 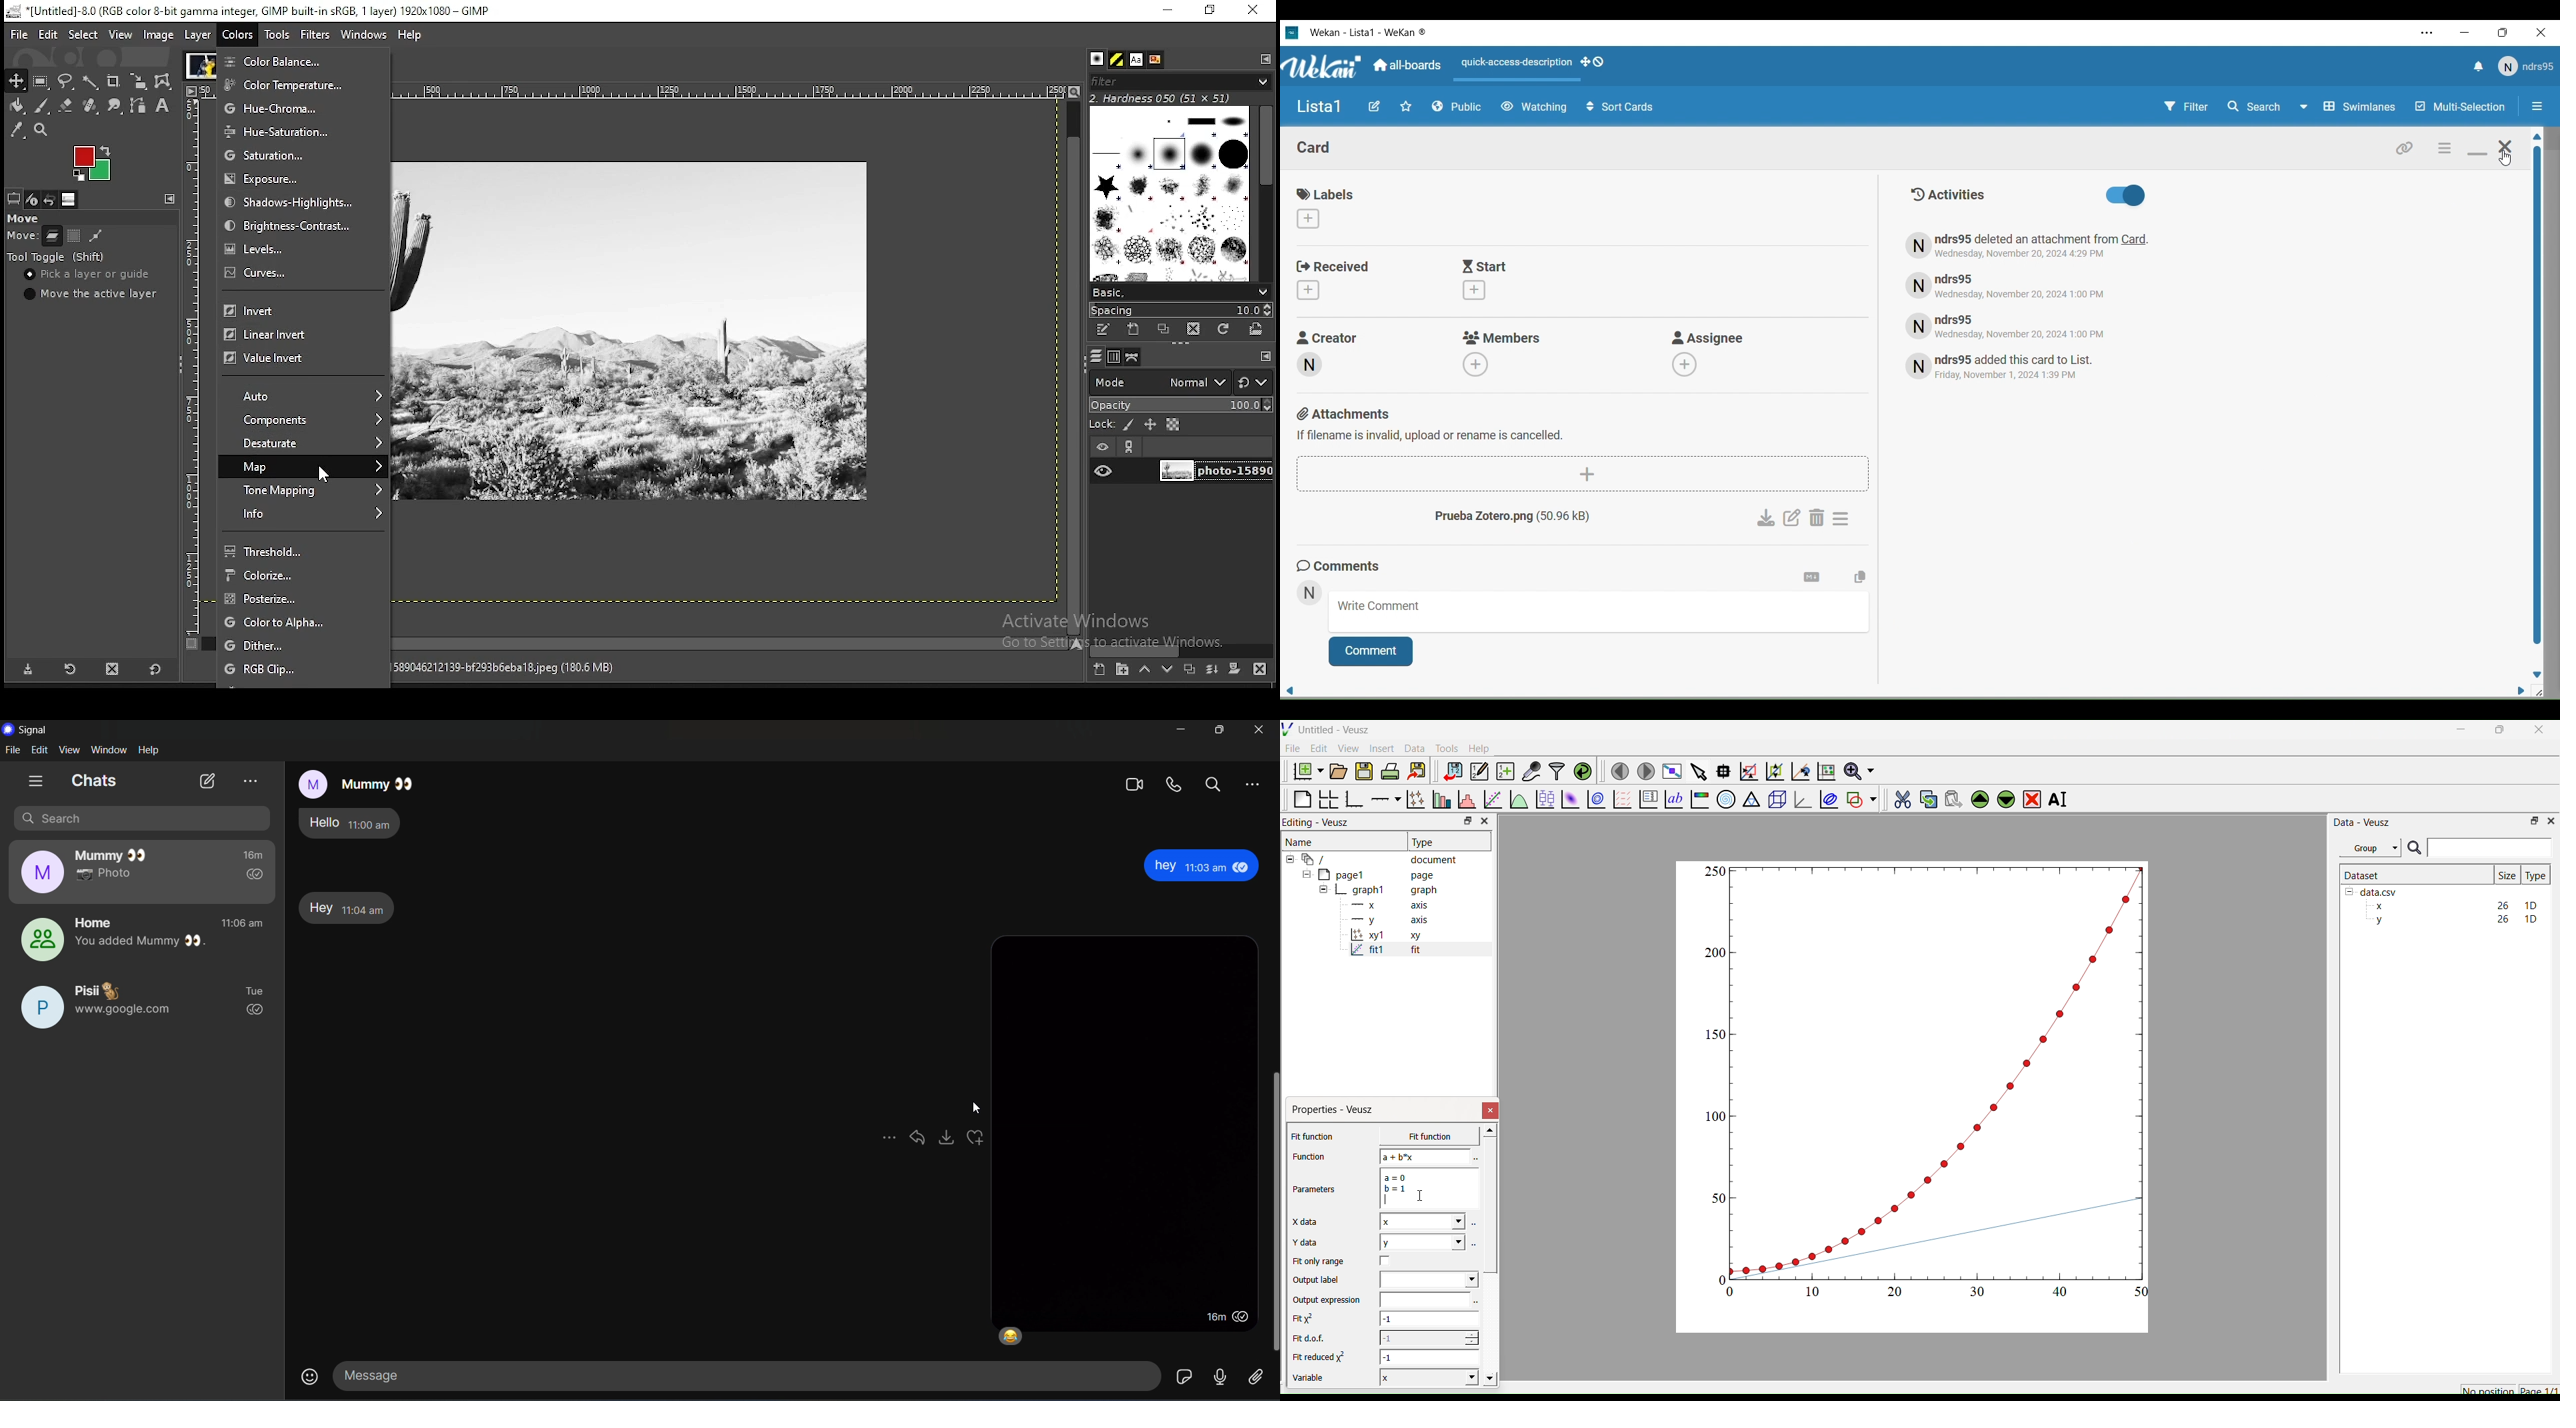 What do you see at coordinates (347, 907) in the screenshot?
I see `hey message` at bounding box center [347, 907].